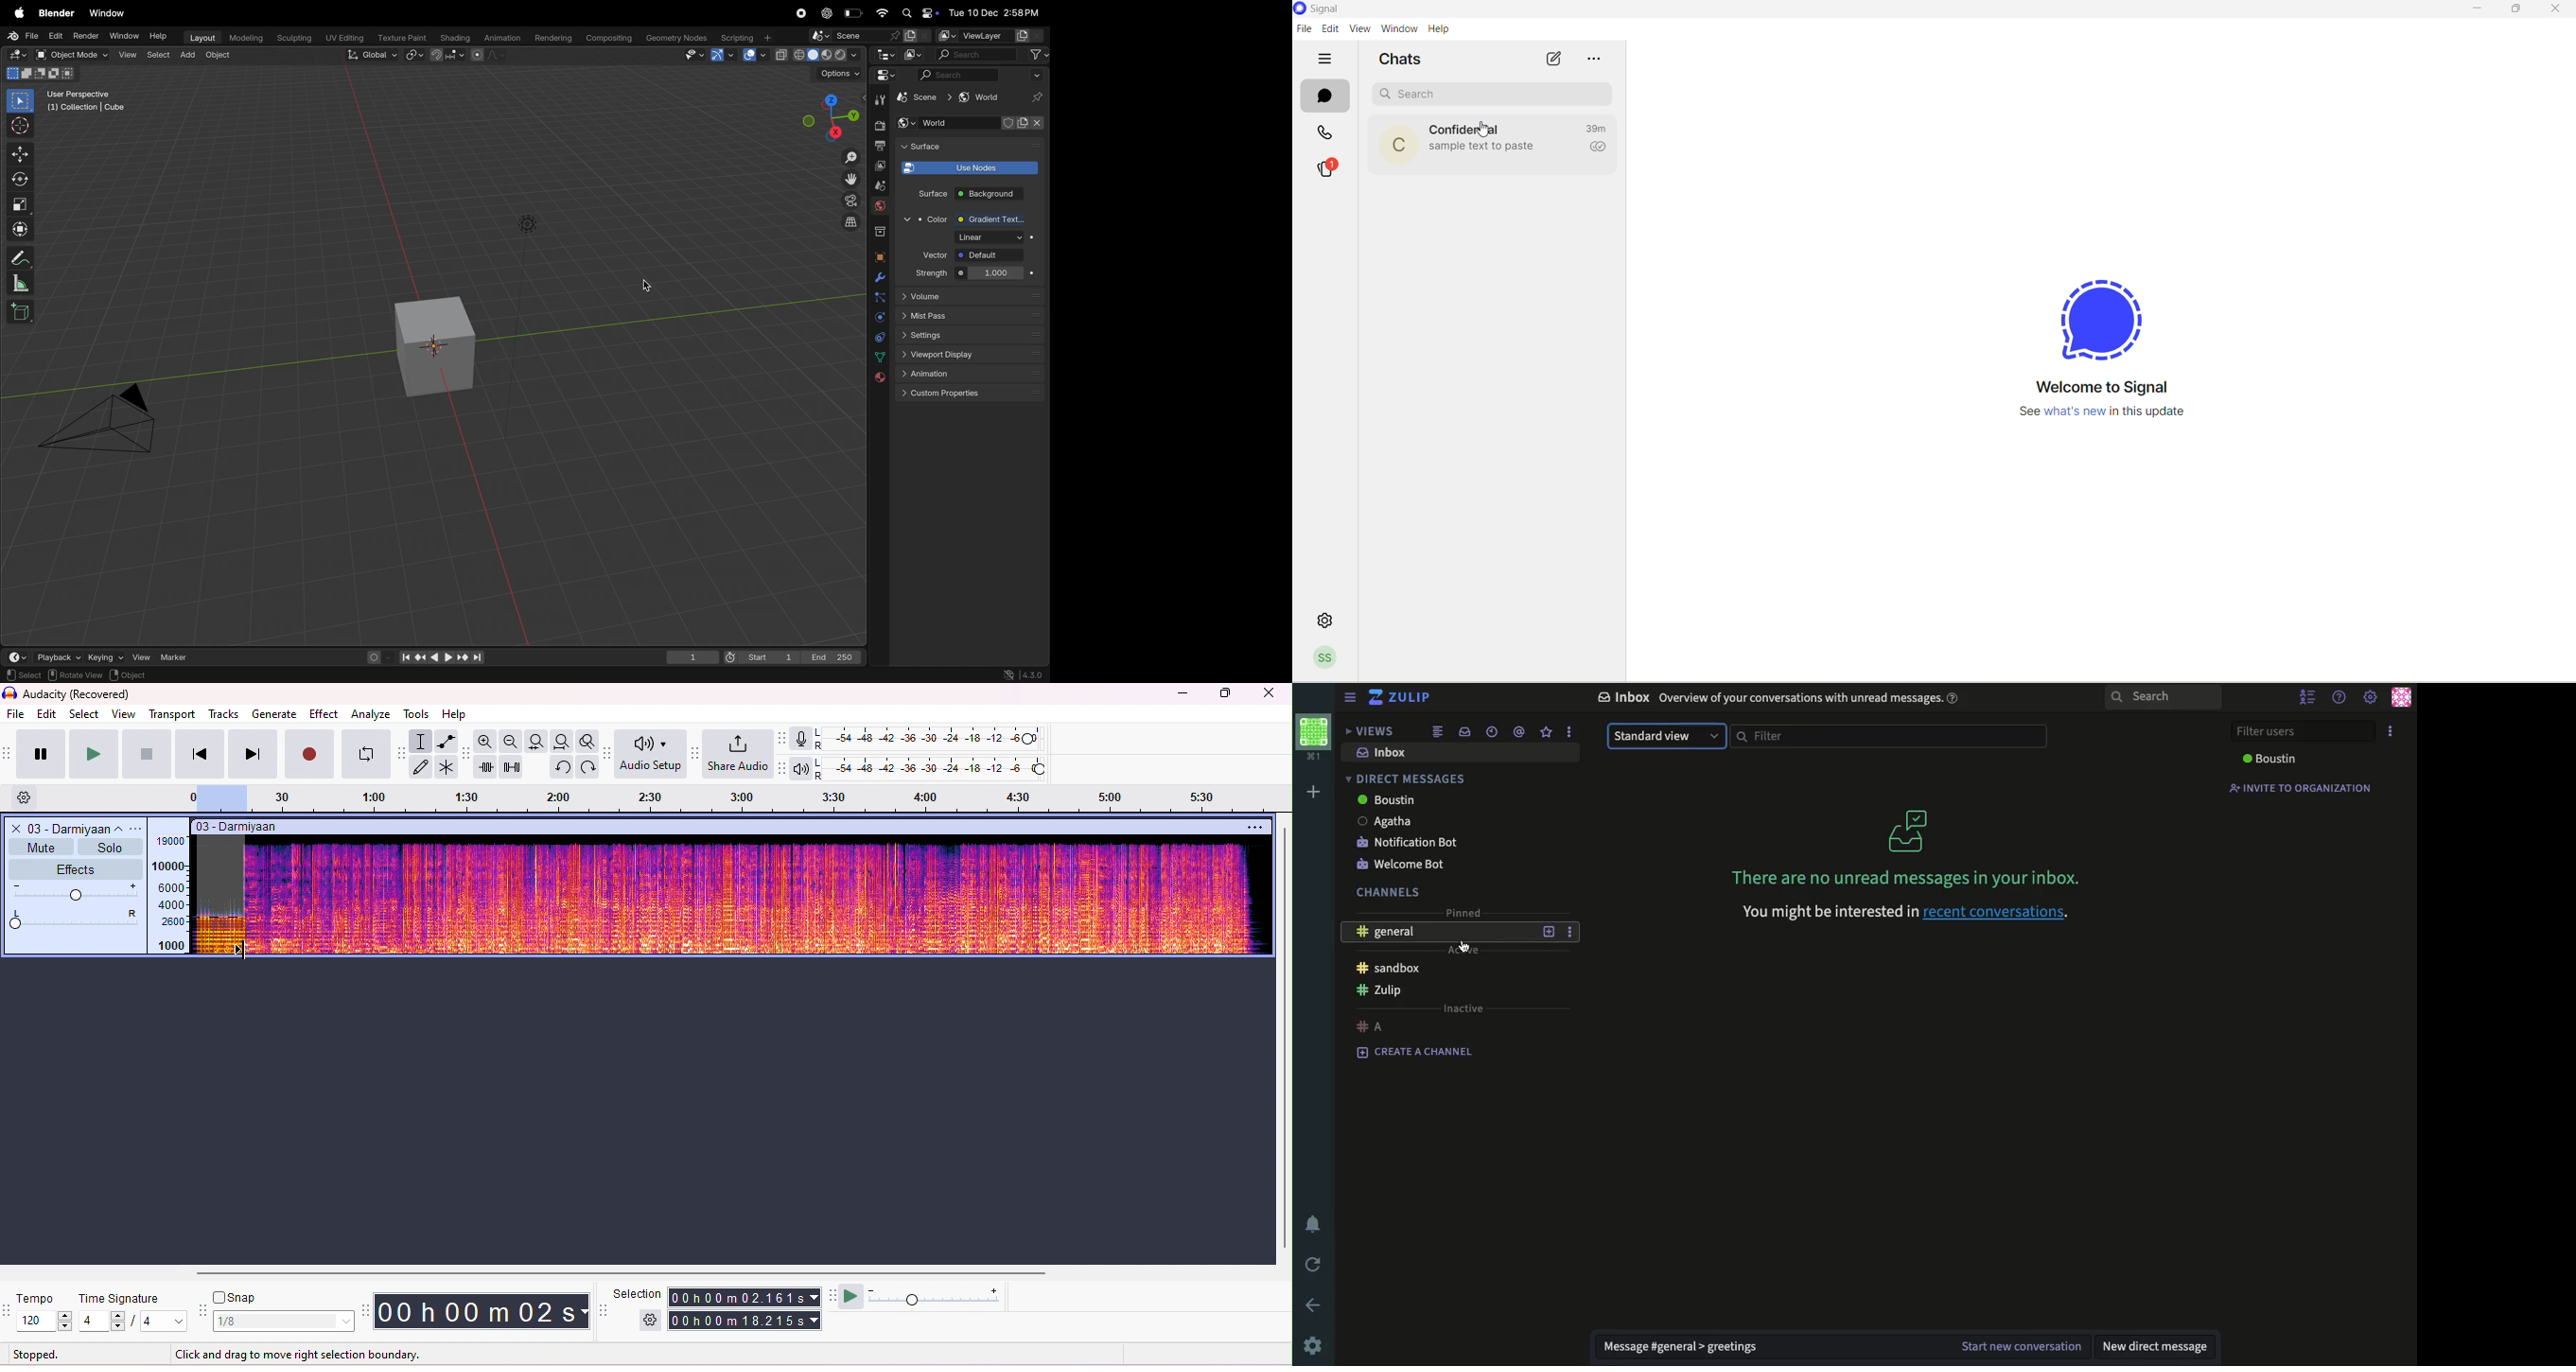 This screenshot has width=2576, height=1372. What do you see at coordinates (9, 756) in the screenshot?
I see `transport toolbar` at bounding box center [9, 756].